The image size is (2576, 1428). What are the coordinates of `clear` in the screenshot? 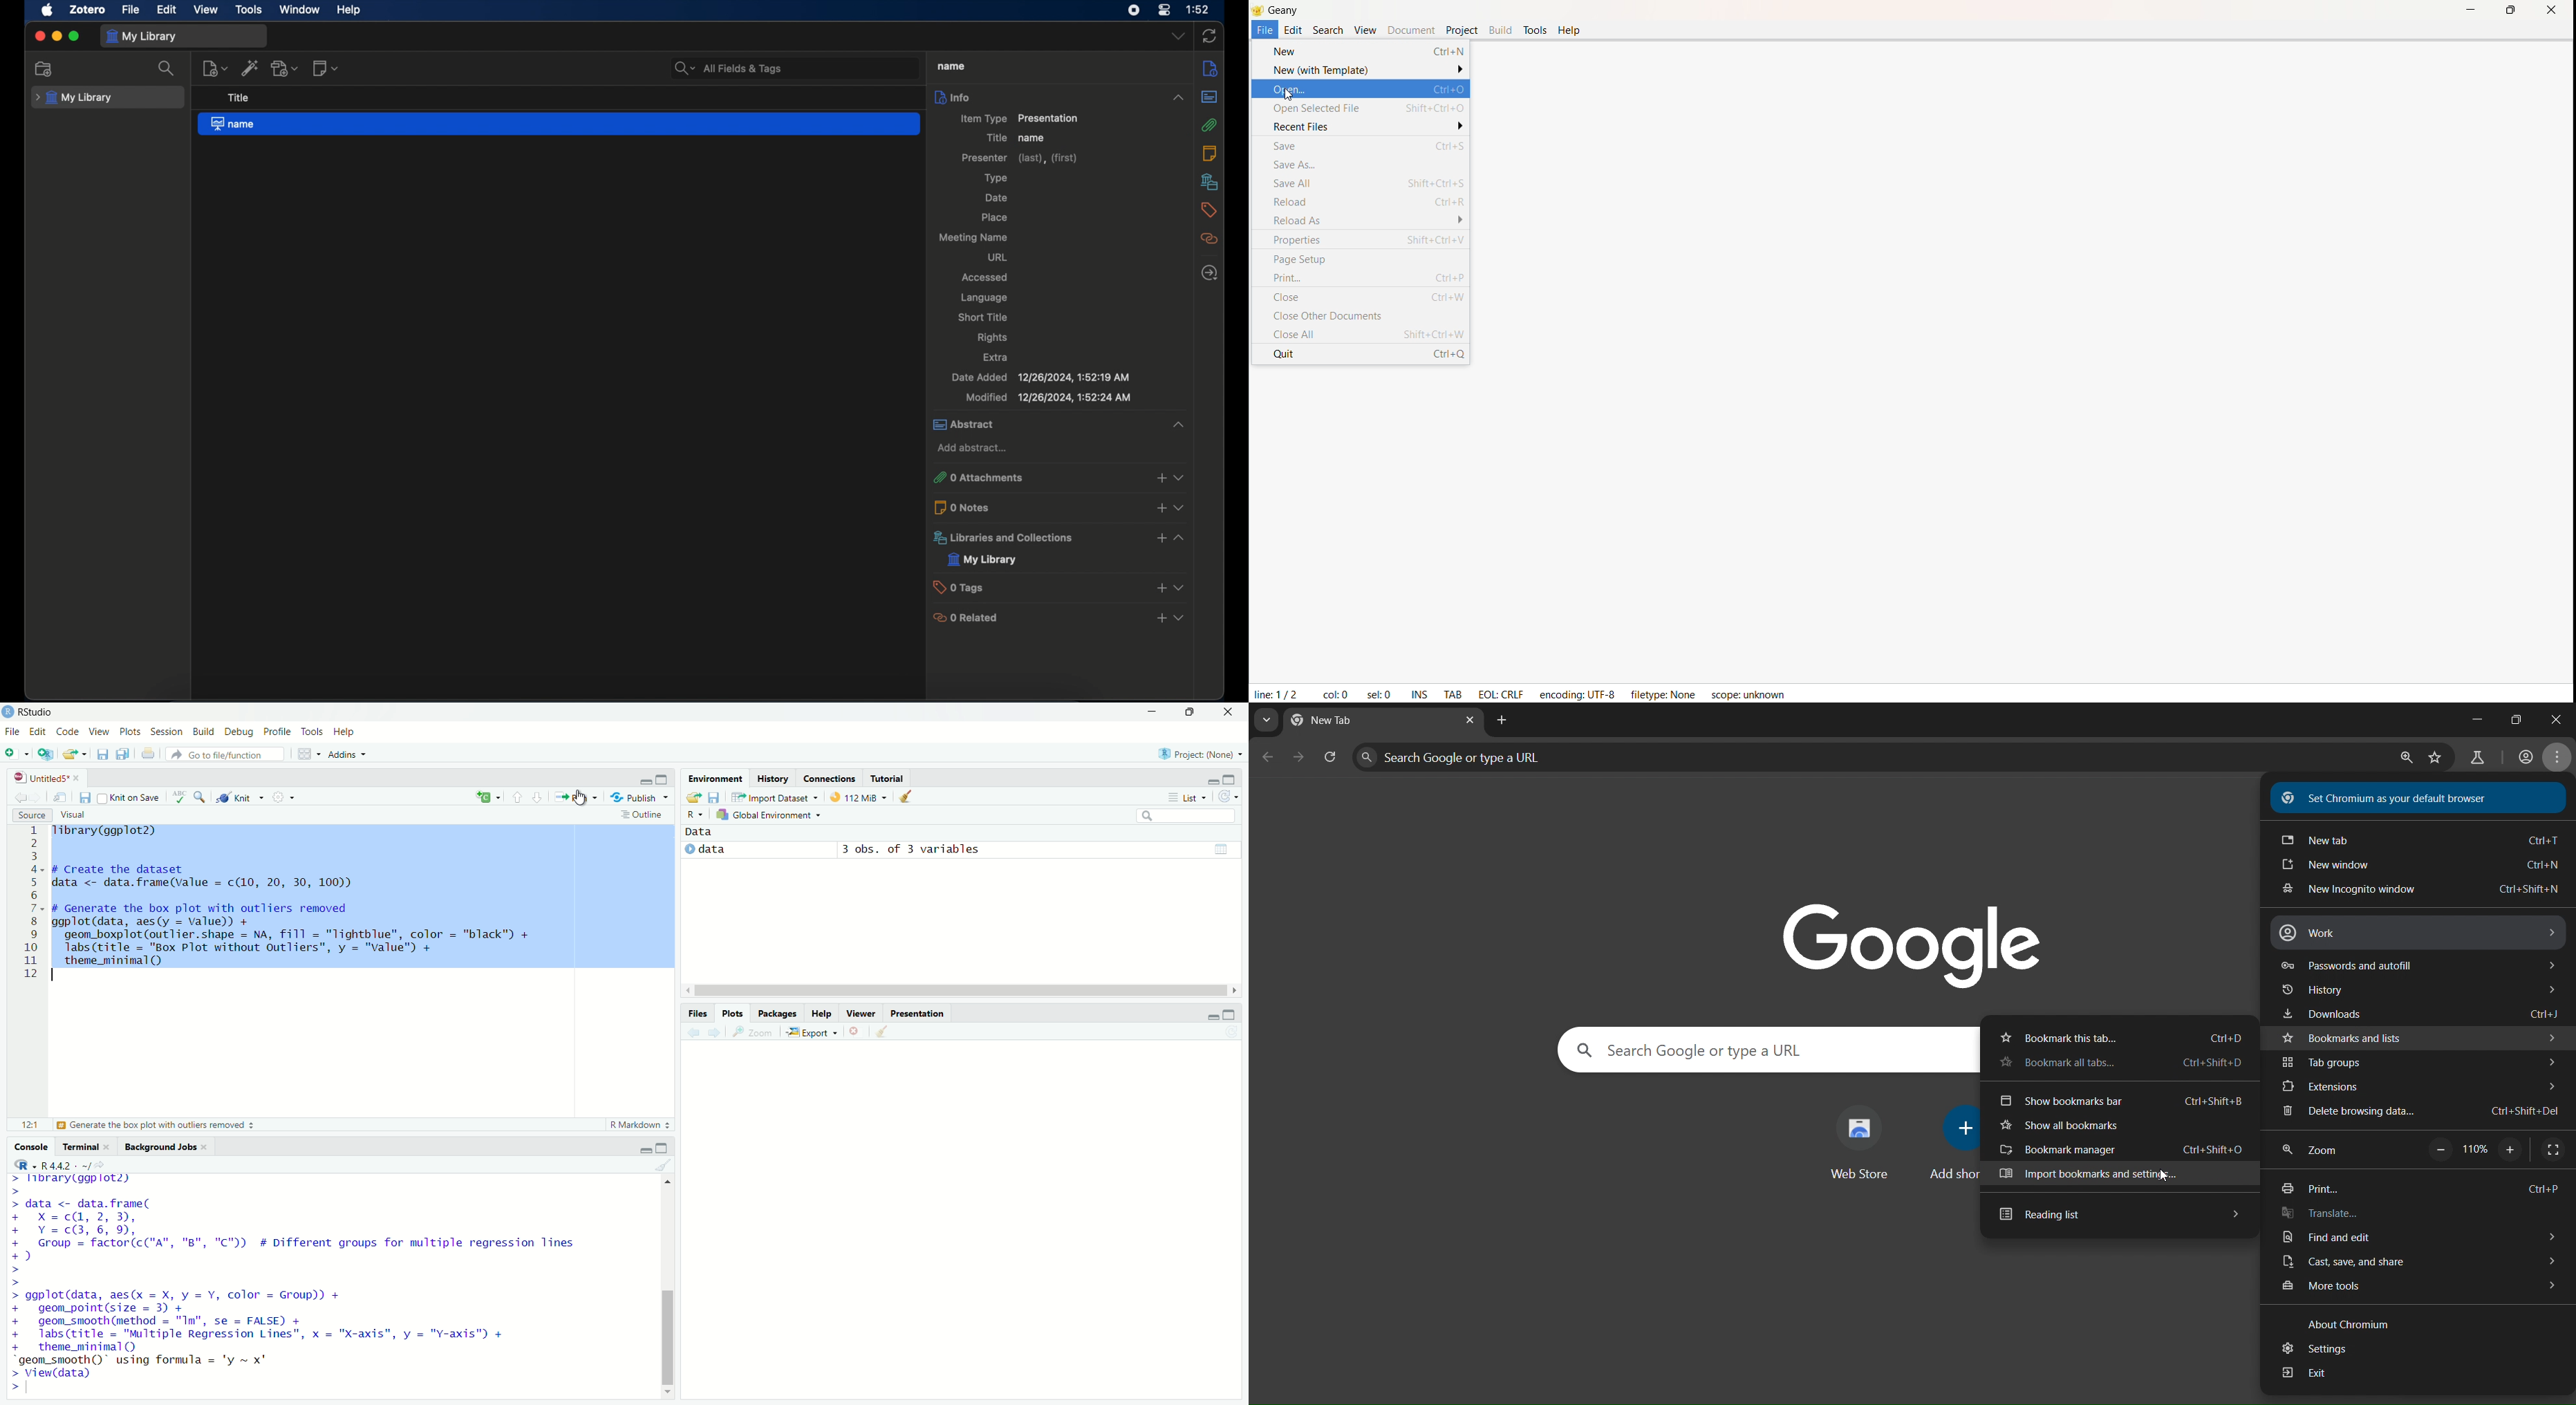 It's located at (877, 1030).